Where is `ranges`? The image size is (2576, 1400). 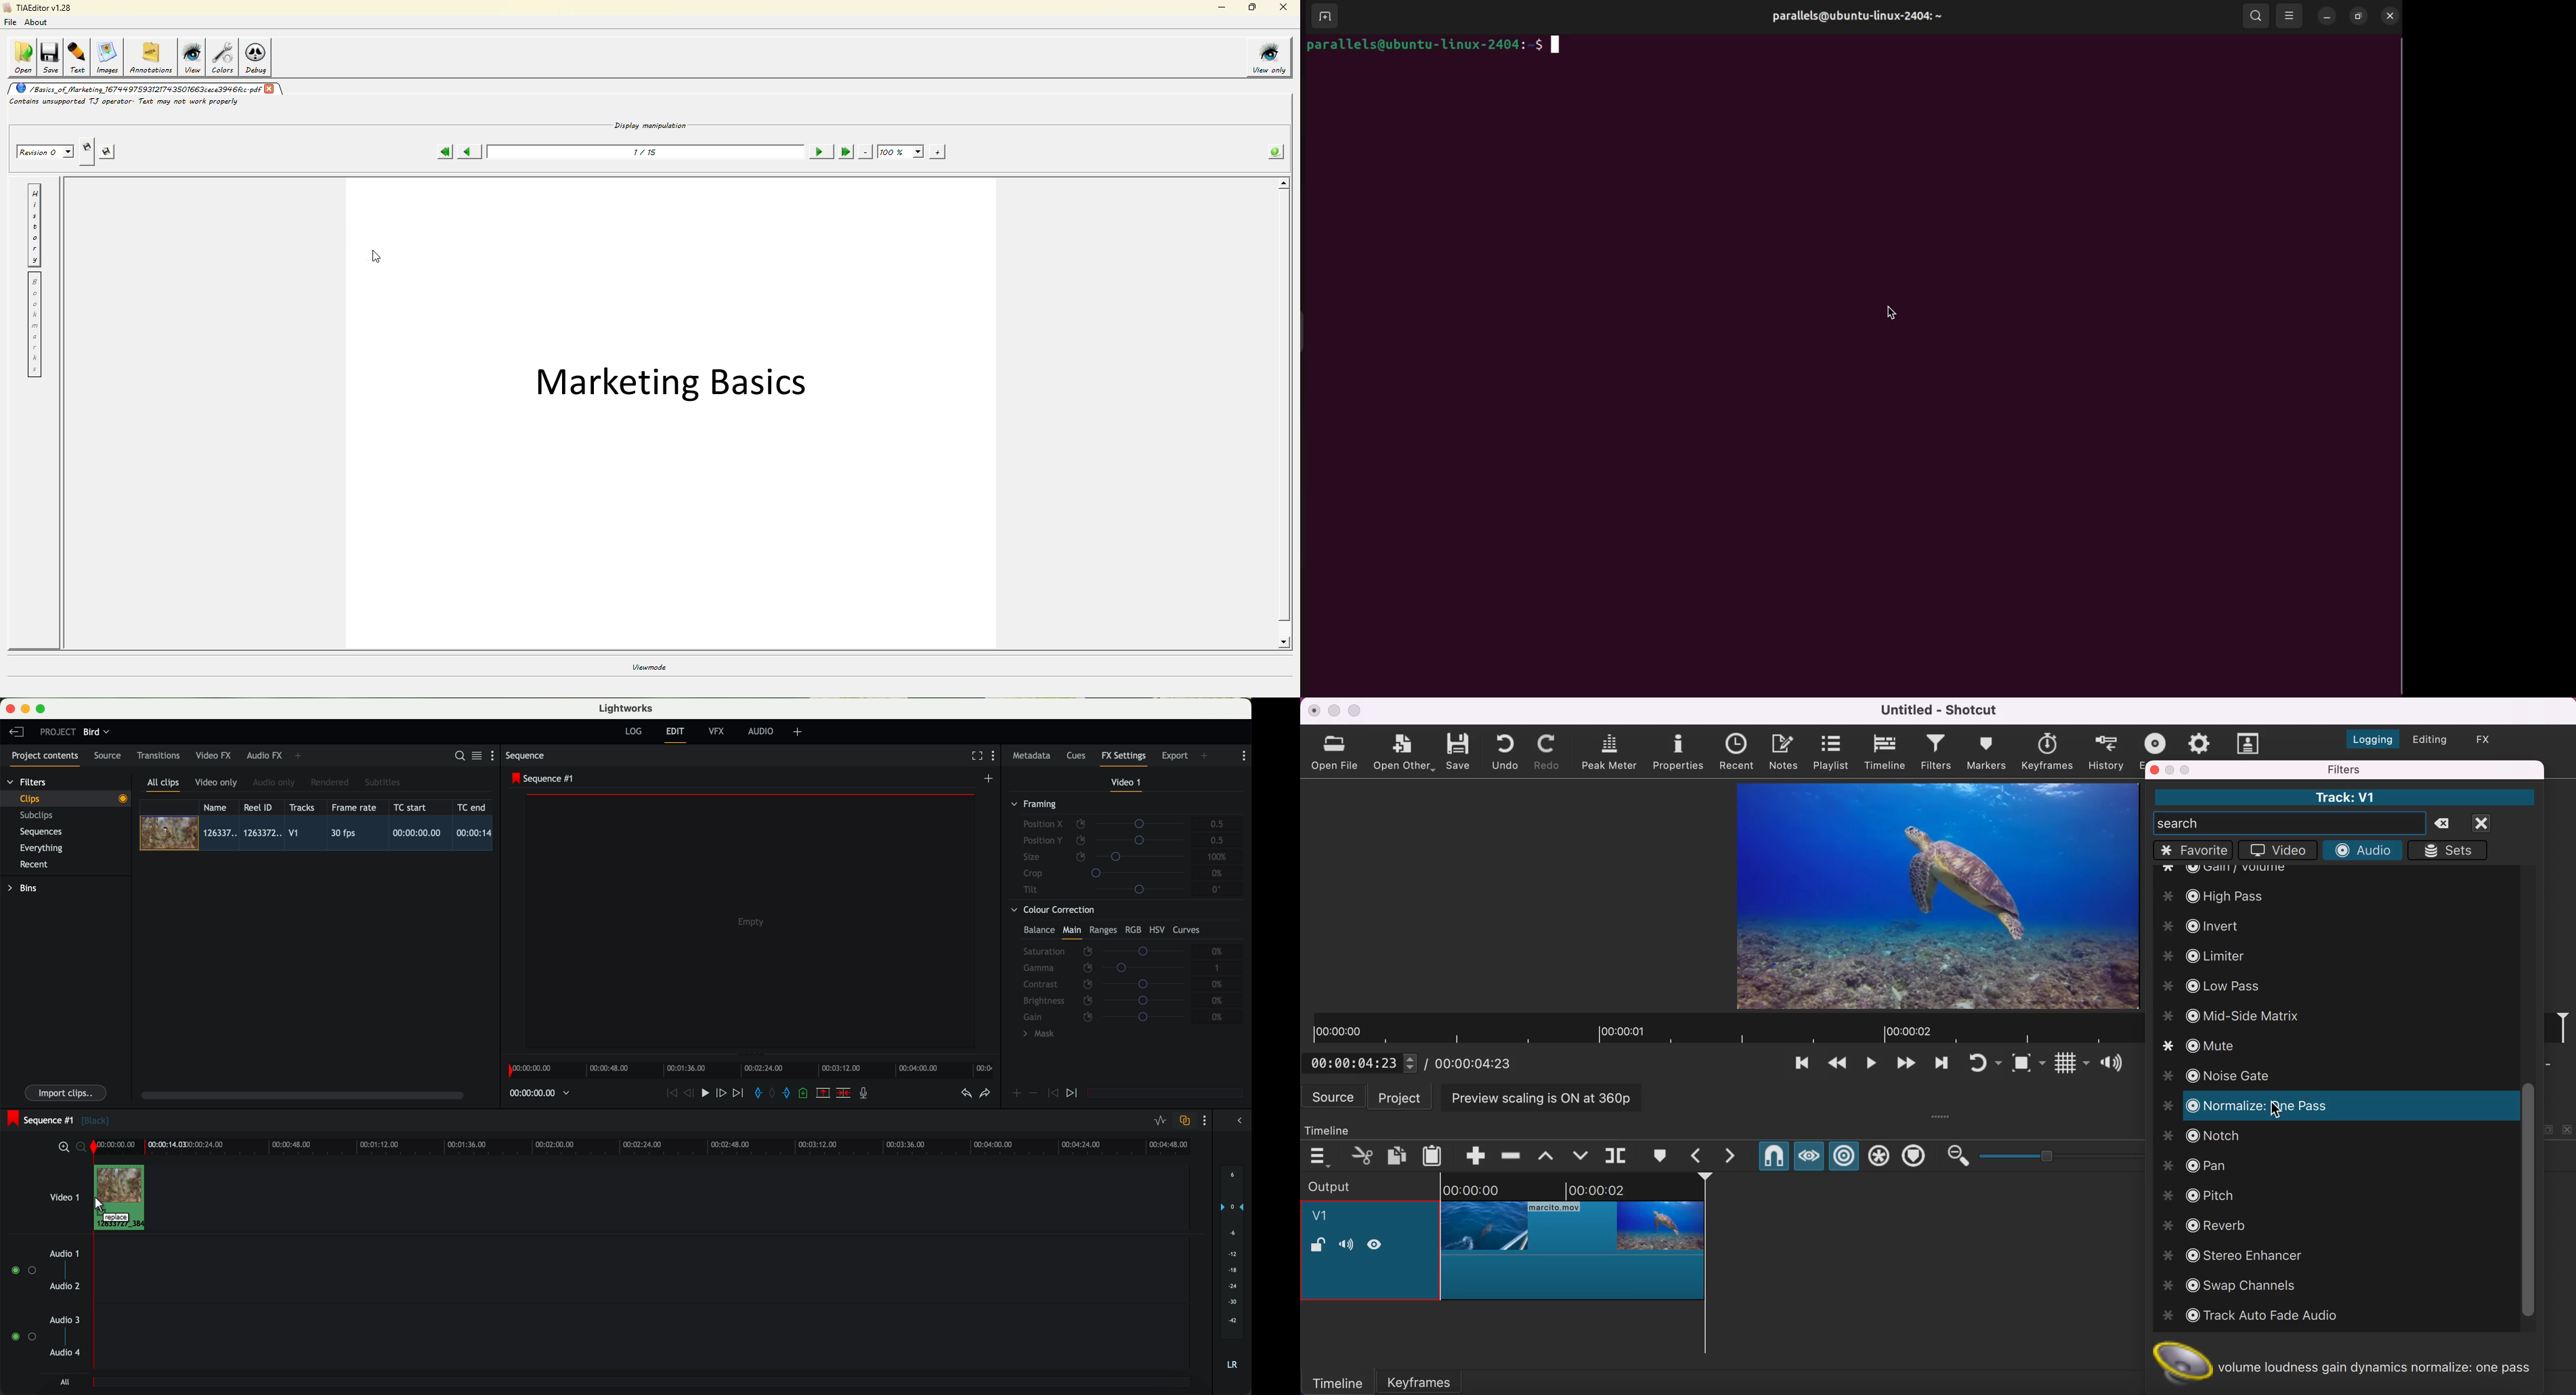 ranges is located at coordinates (1103, 929).